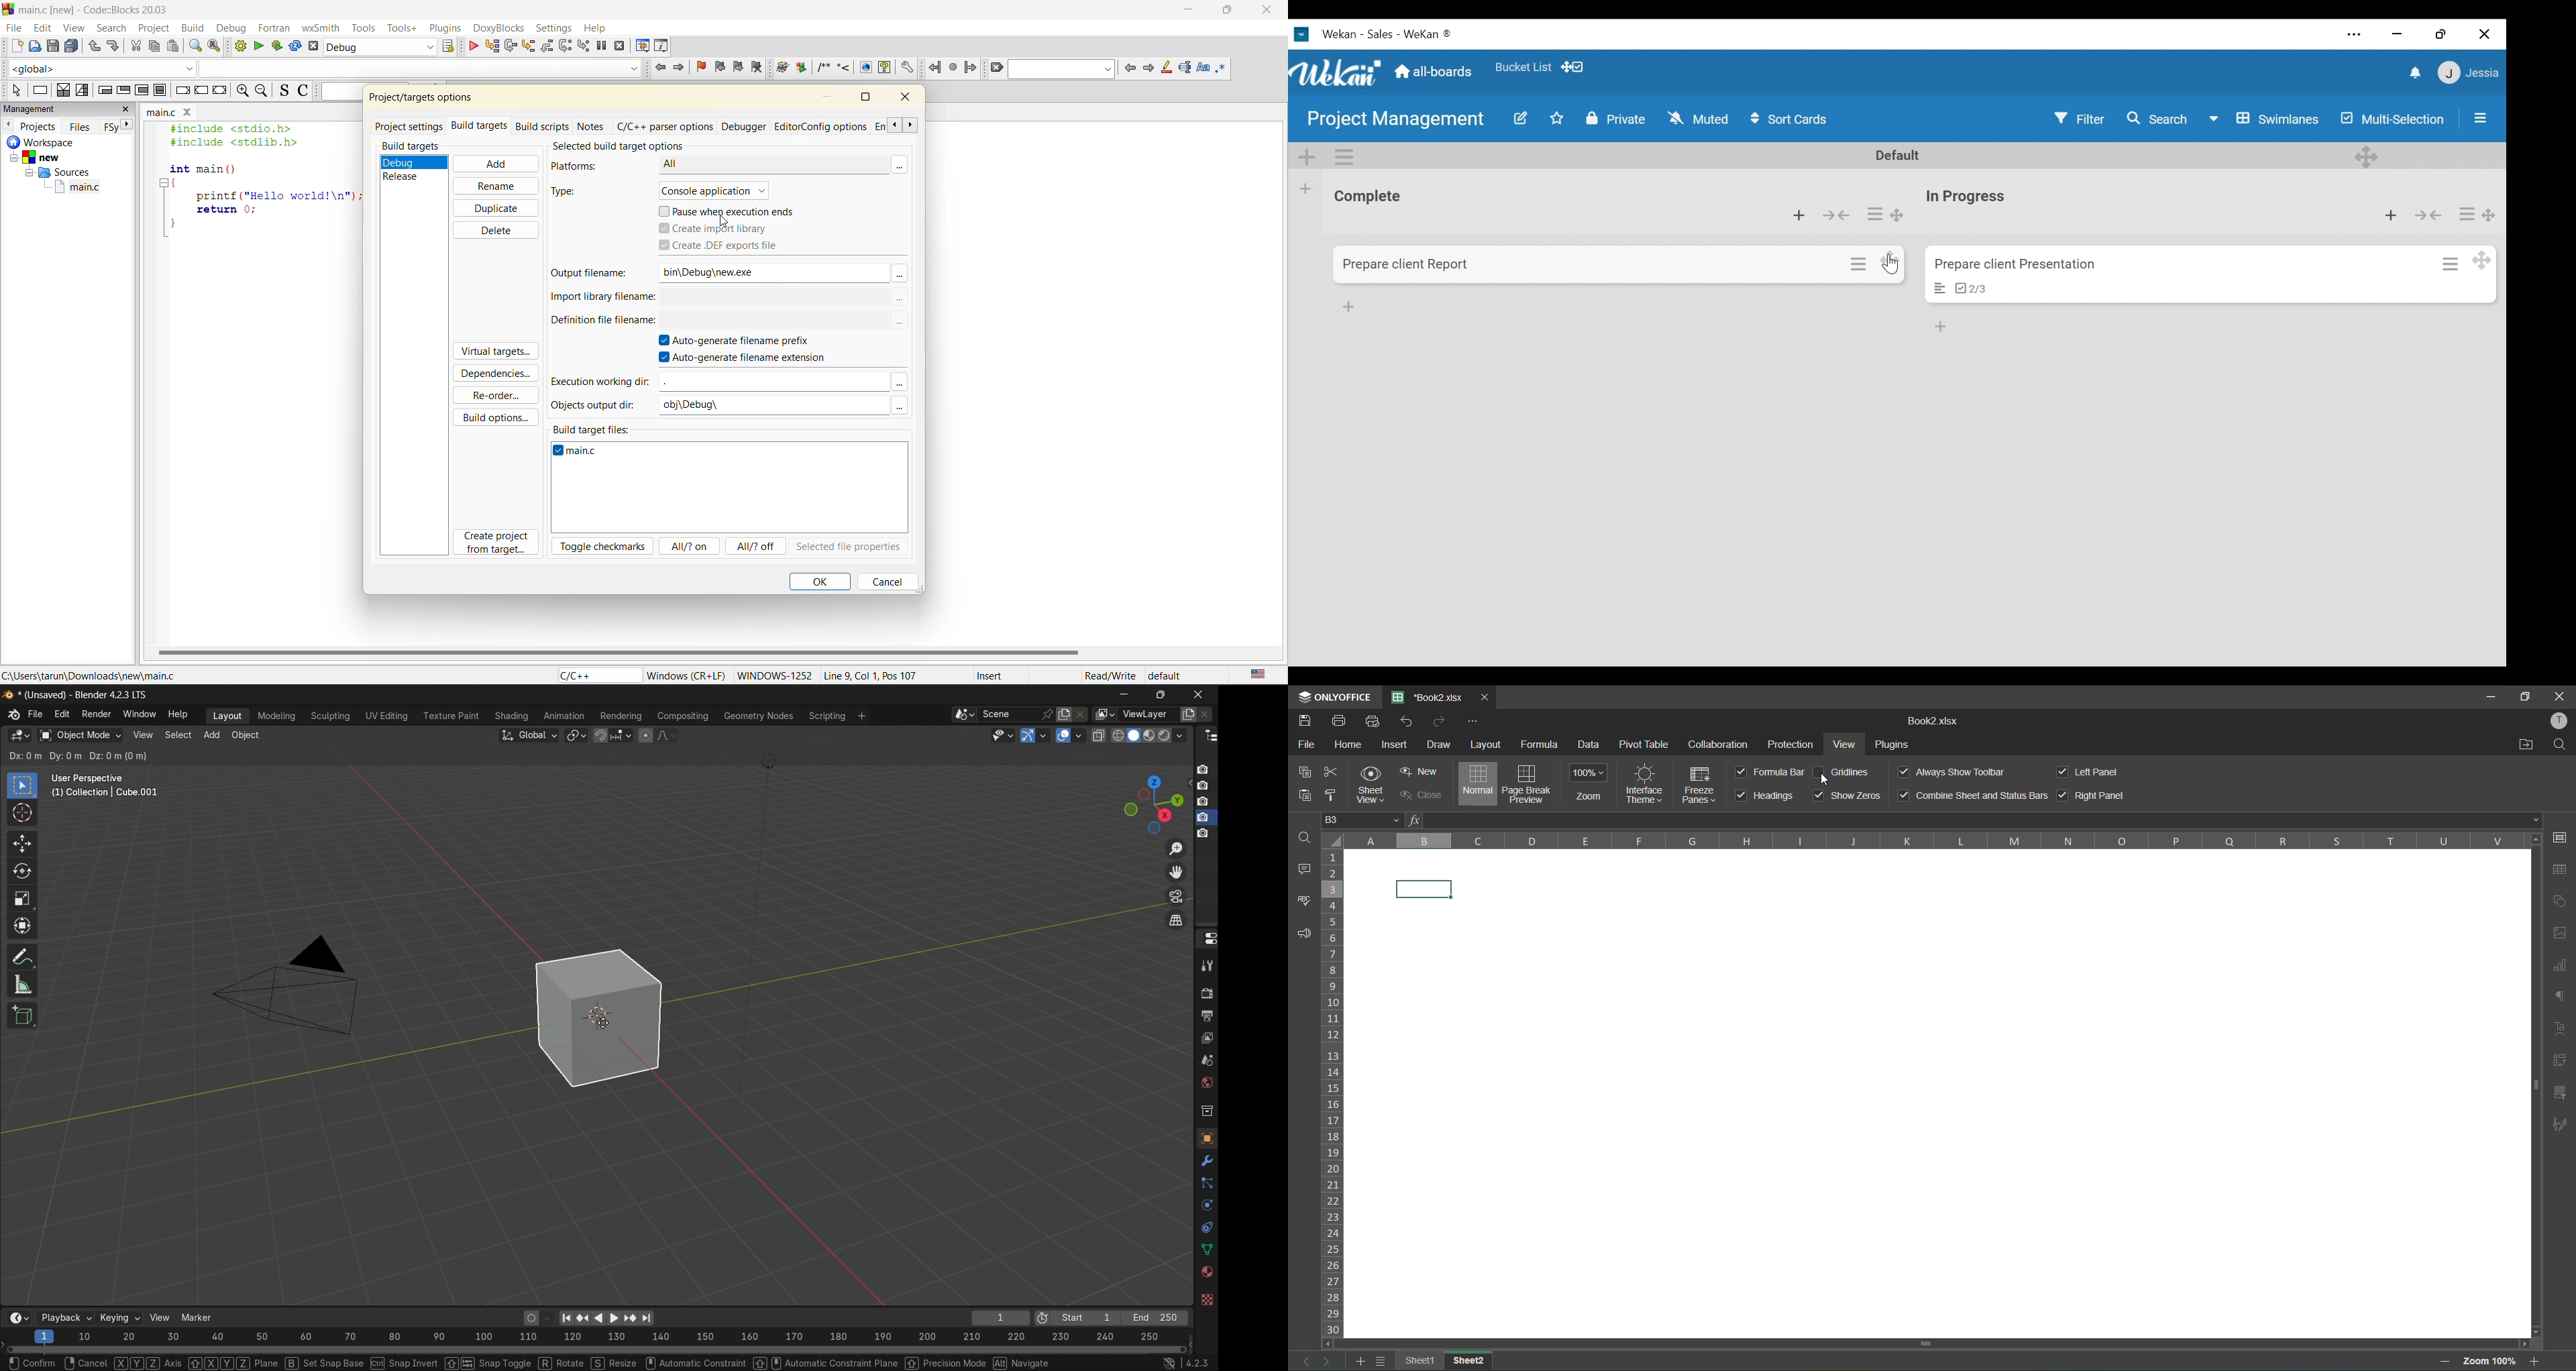 The width and height of the screenshot is (2576, 1372). I want to click on build target, so click(378, 47).